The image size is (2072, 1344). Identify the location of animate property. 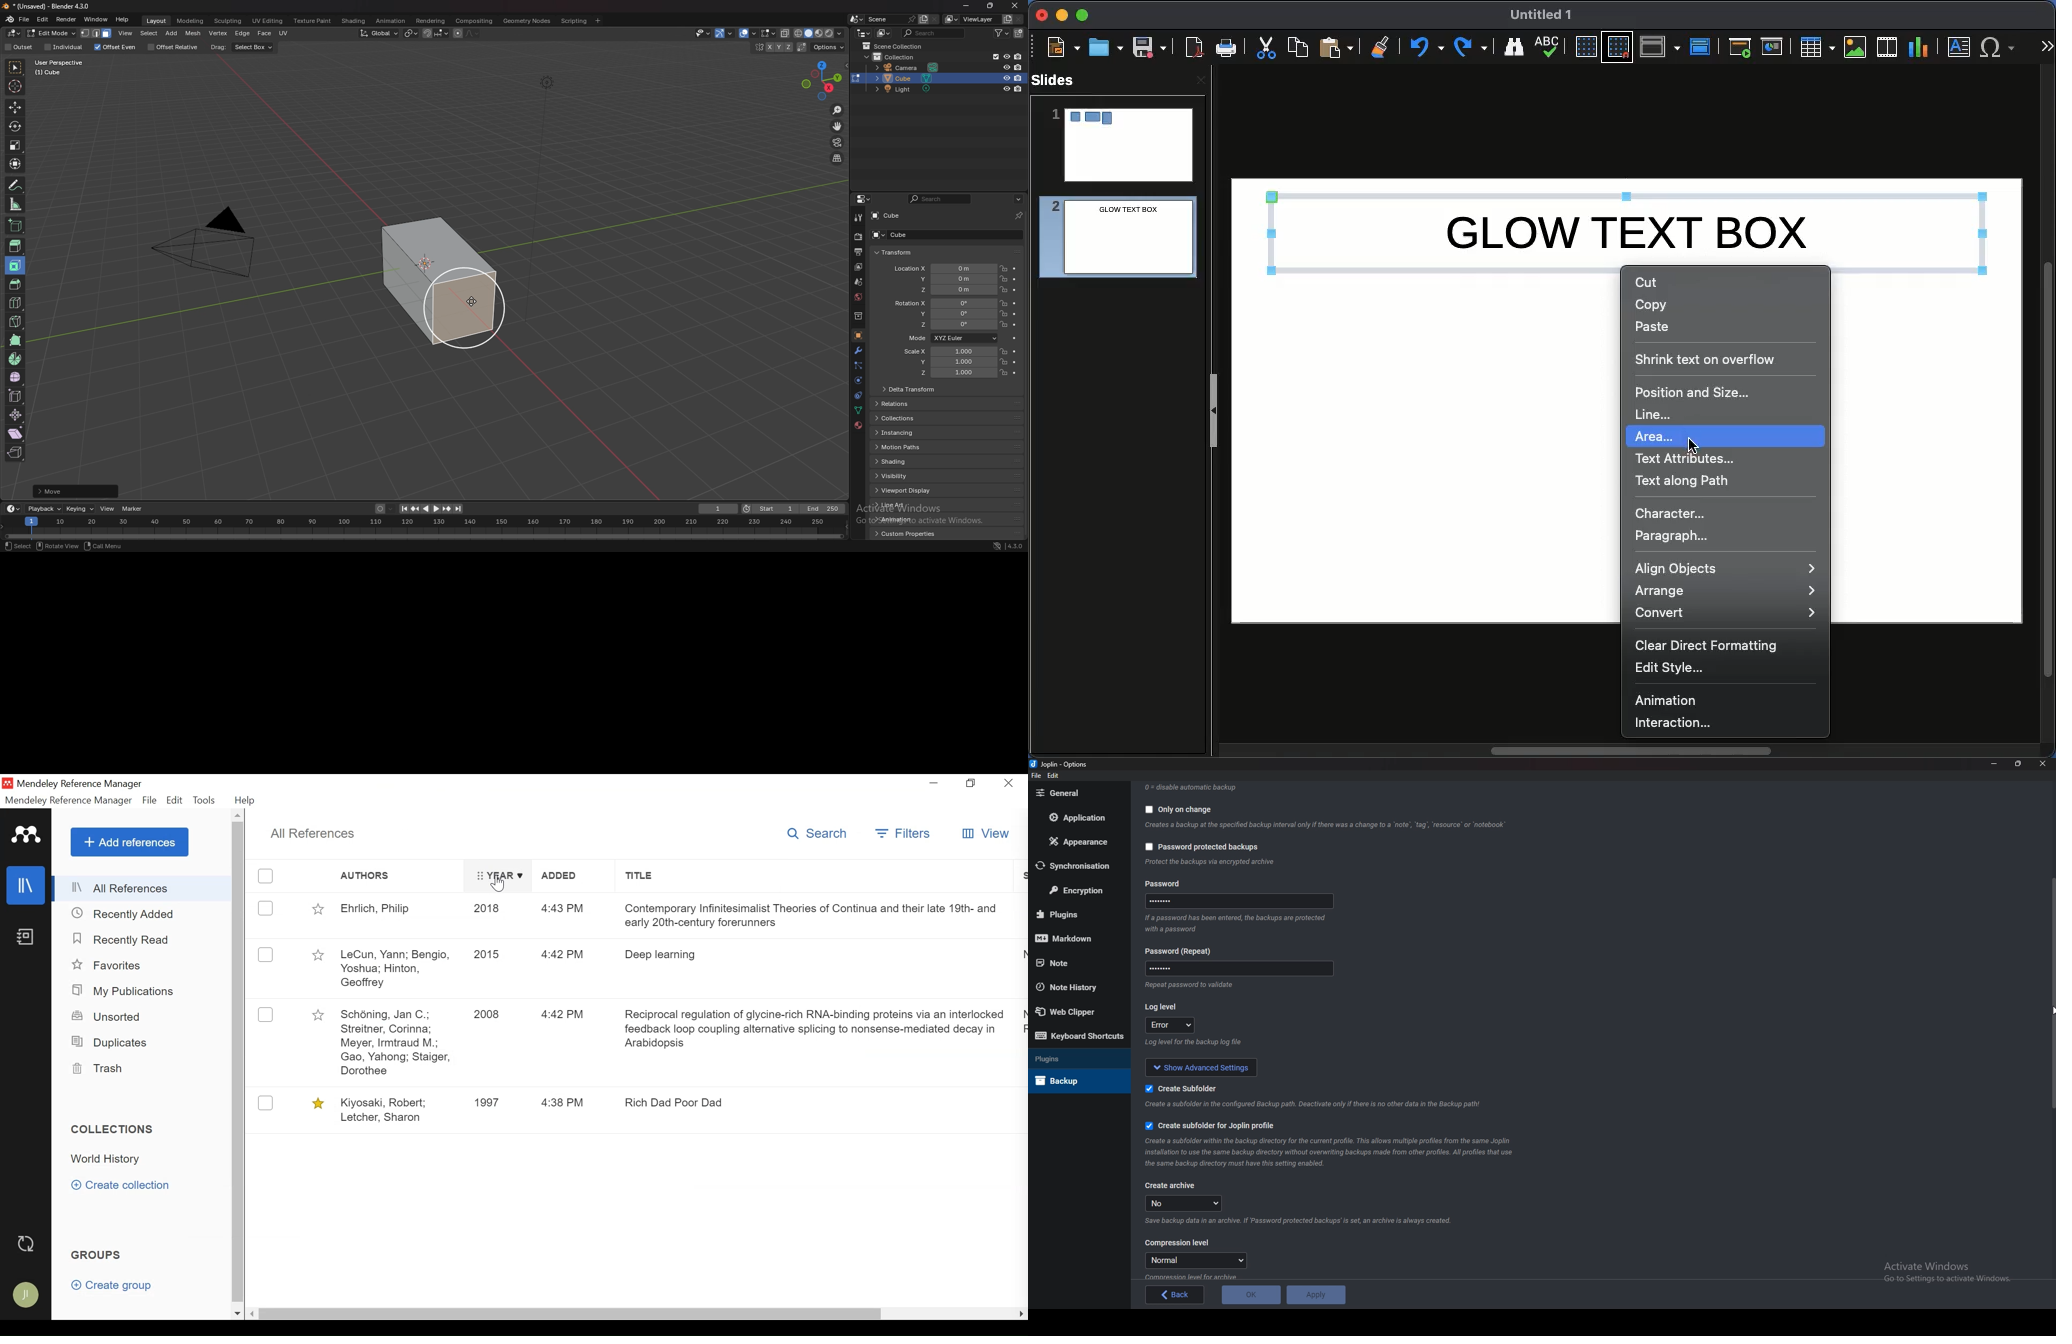
(1015, 278).